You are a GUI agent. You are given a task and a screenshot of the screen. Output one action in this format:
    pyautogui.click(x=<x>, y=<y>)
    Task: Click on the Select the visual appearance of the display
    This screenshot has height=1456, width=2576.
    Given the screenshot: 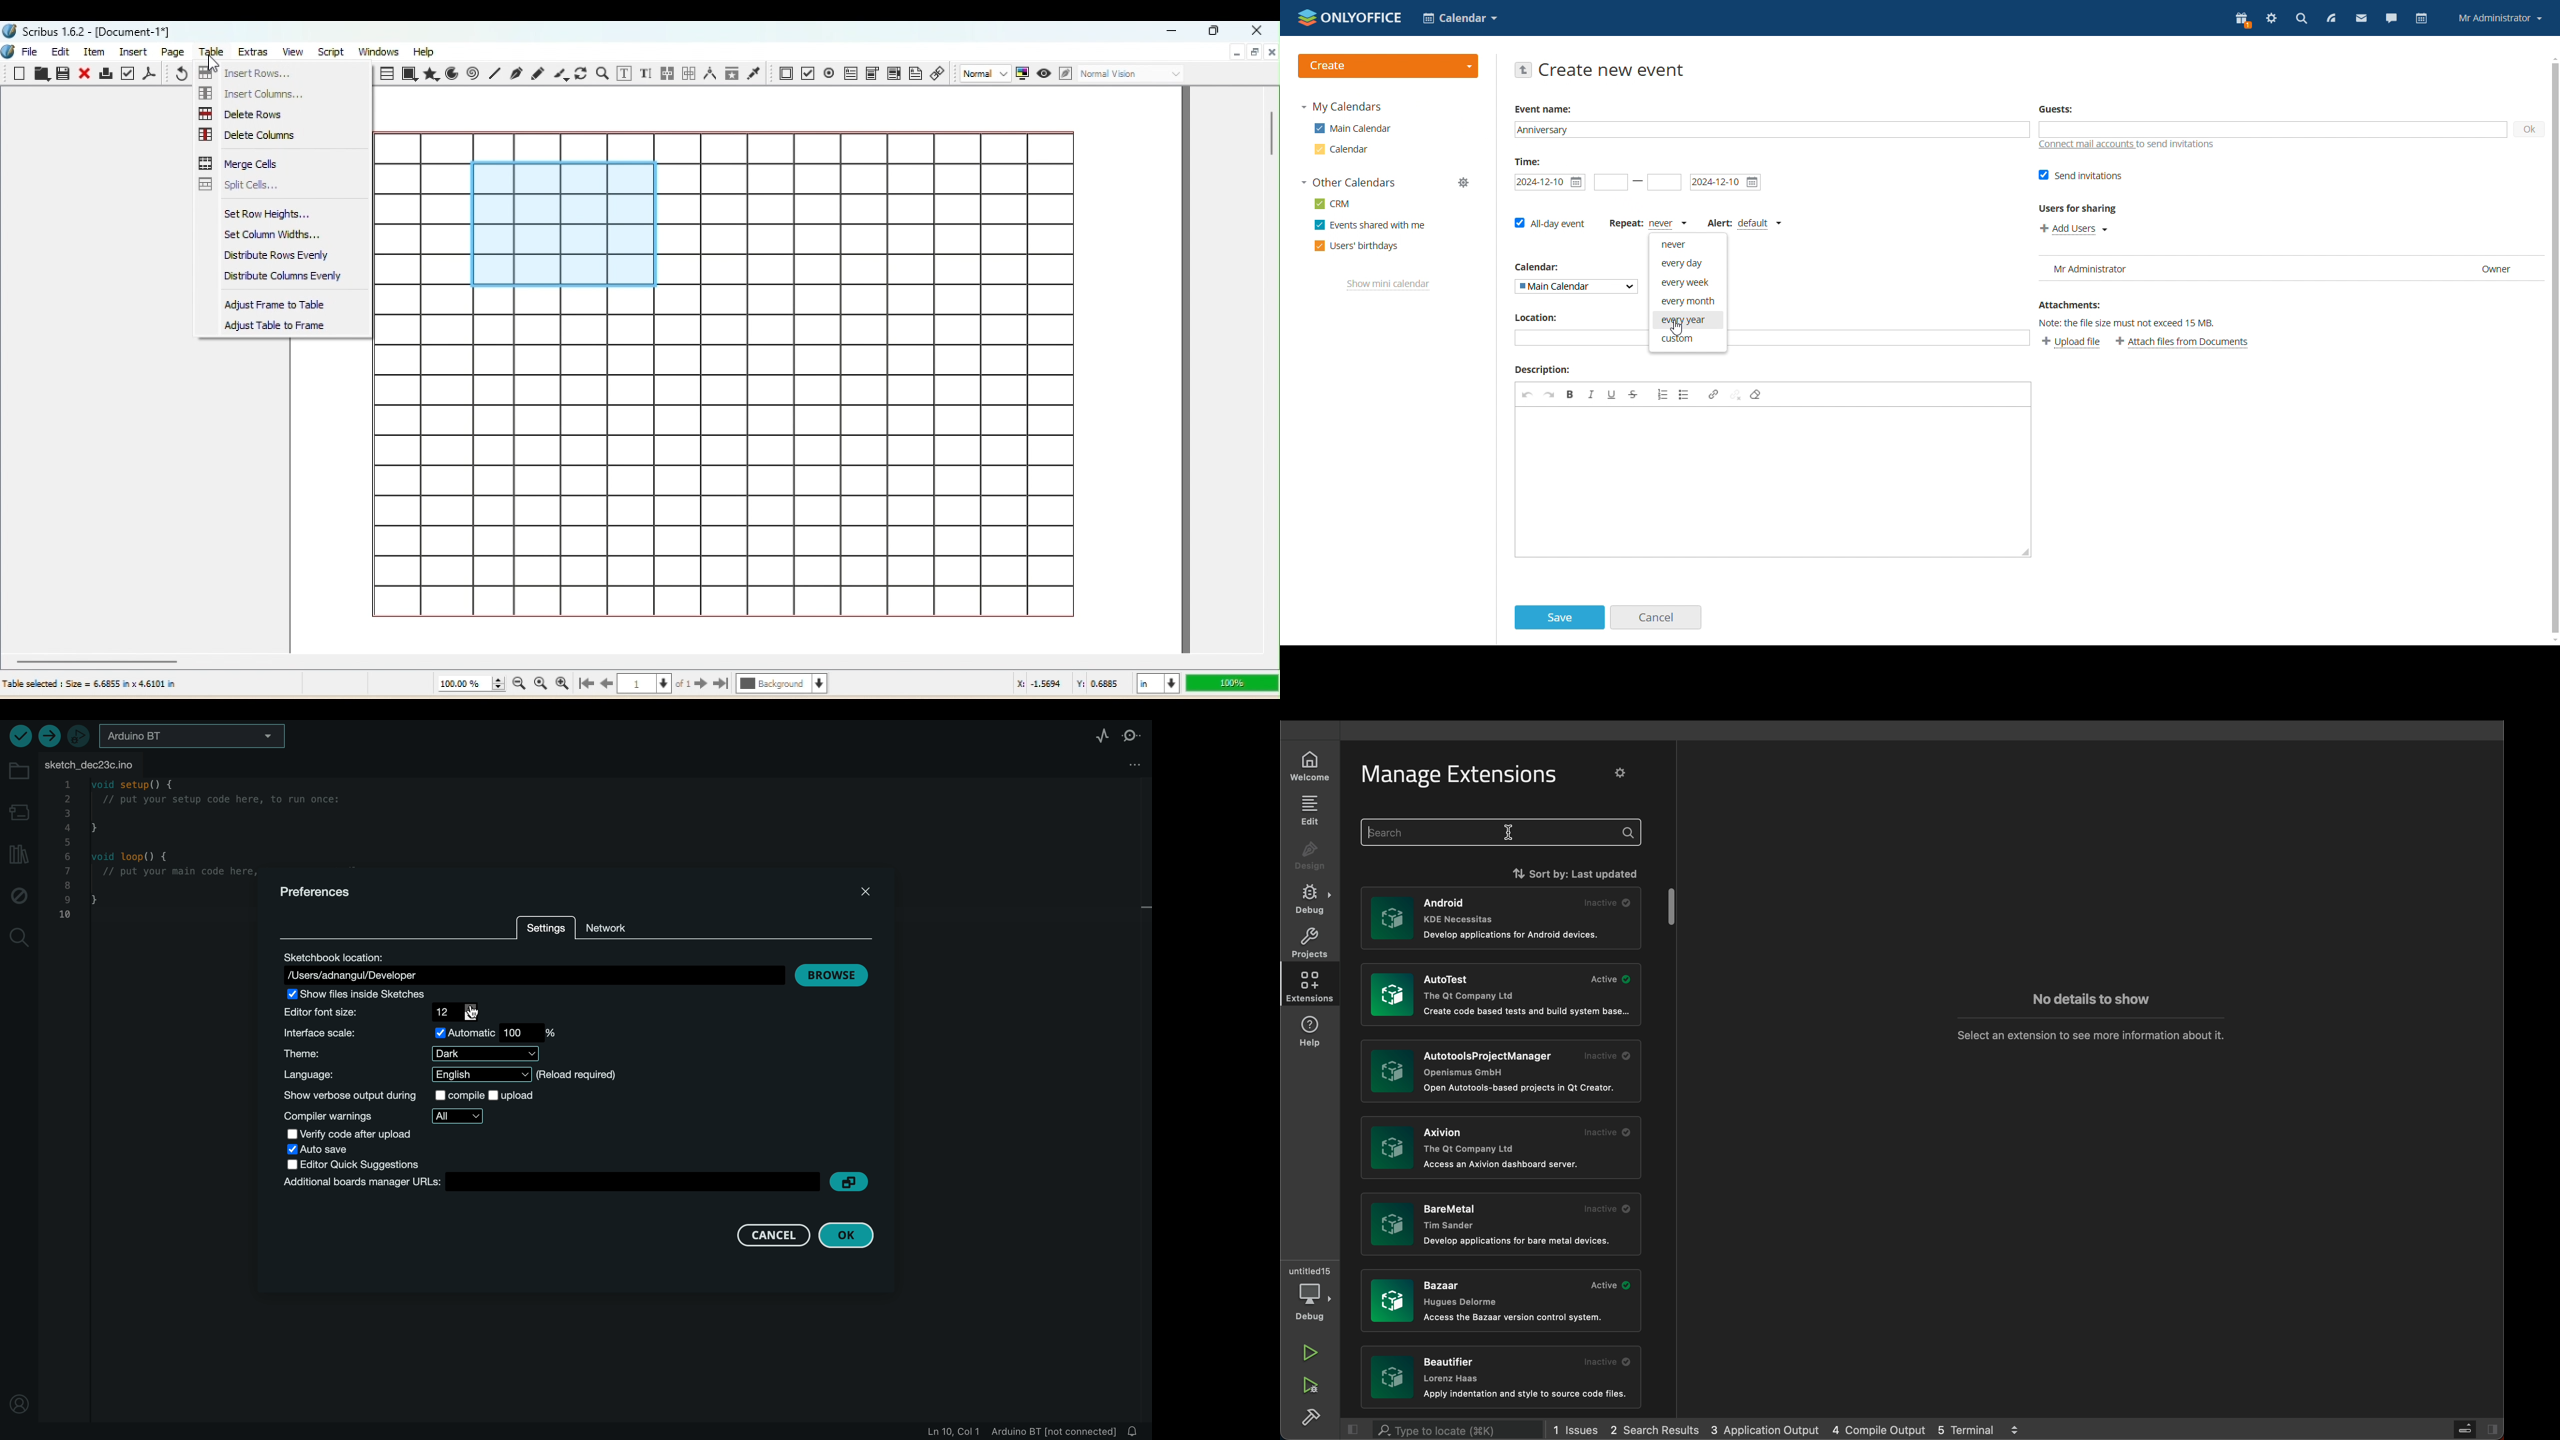 What is the action you would take?
    pyautogui.click(x=1133, y=75)
    